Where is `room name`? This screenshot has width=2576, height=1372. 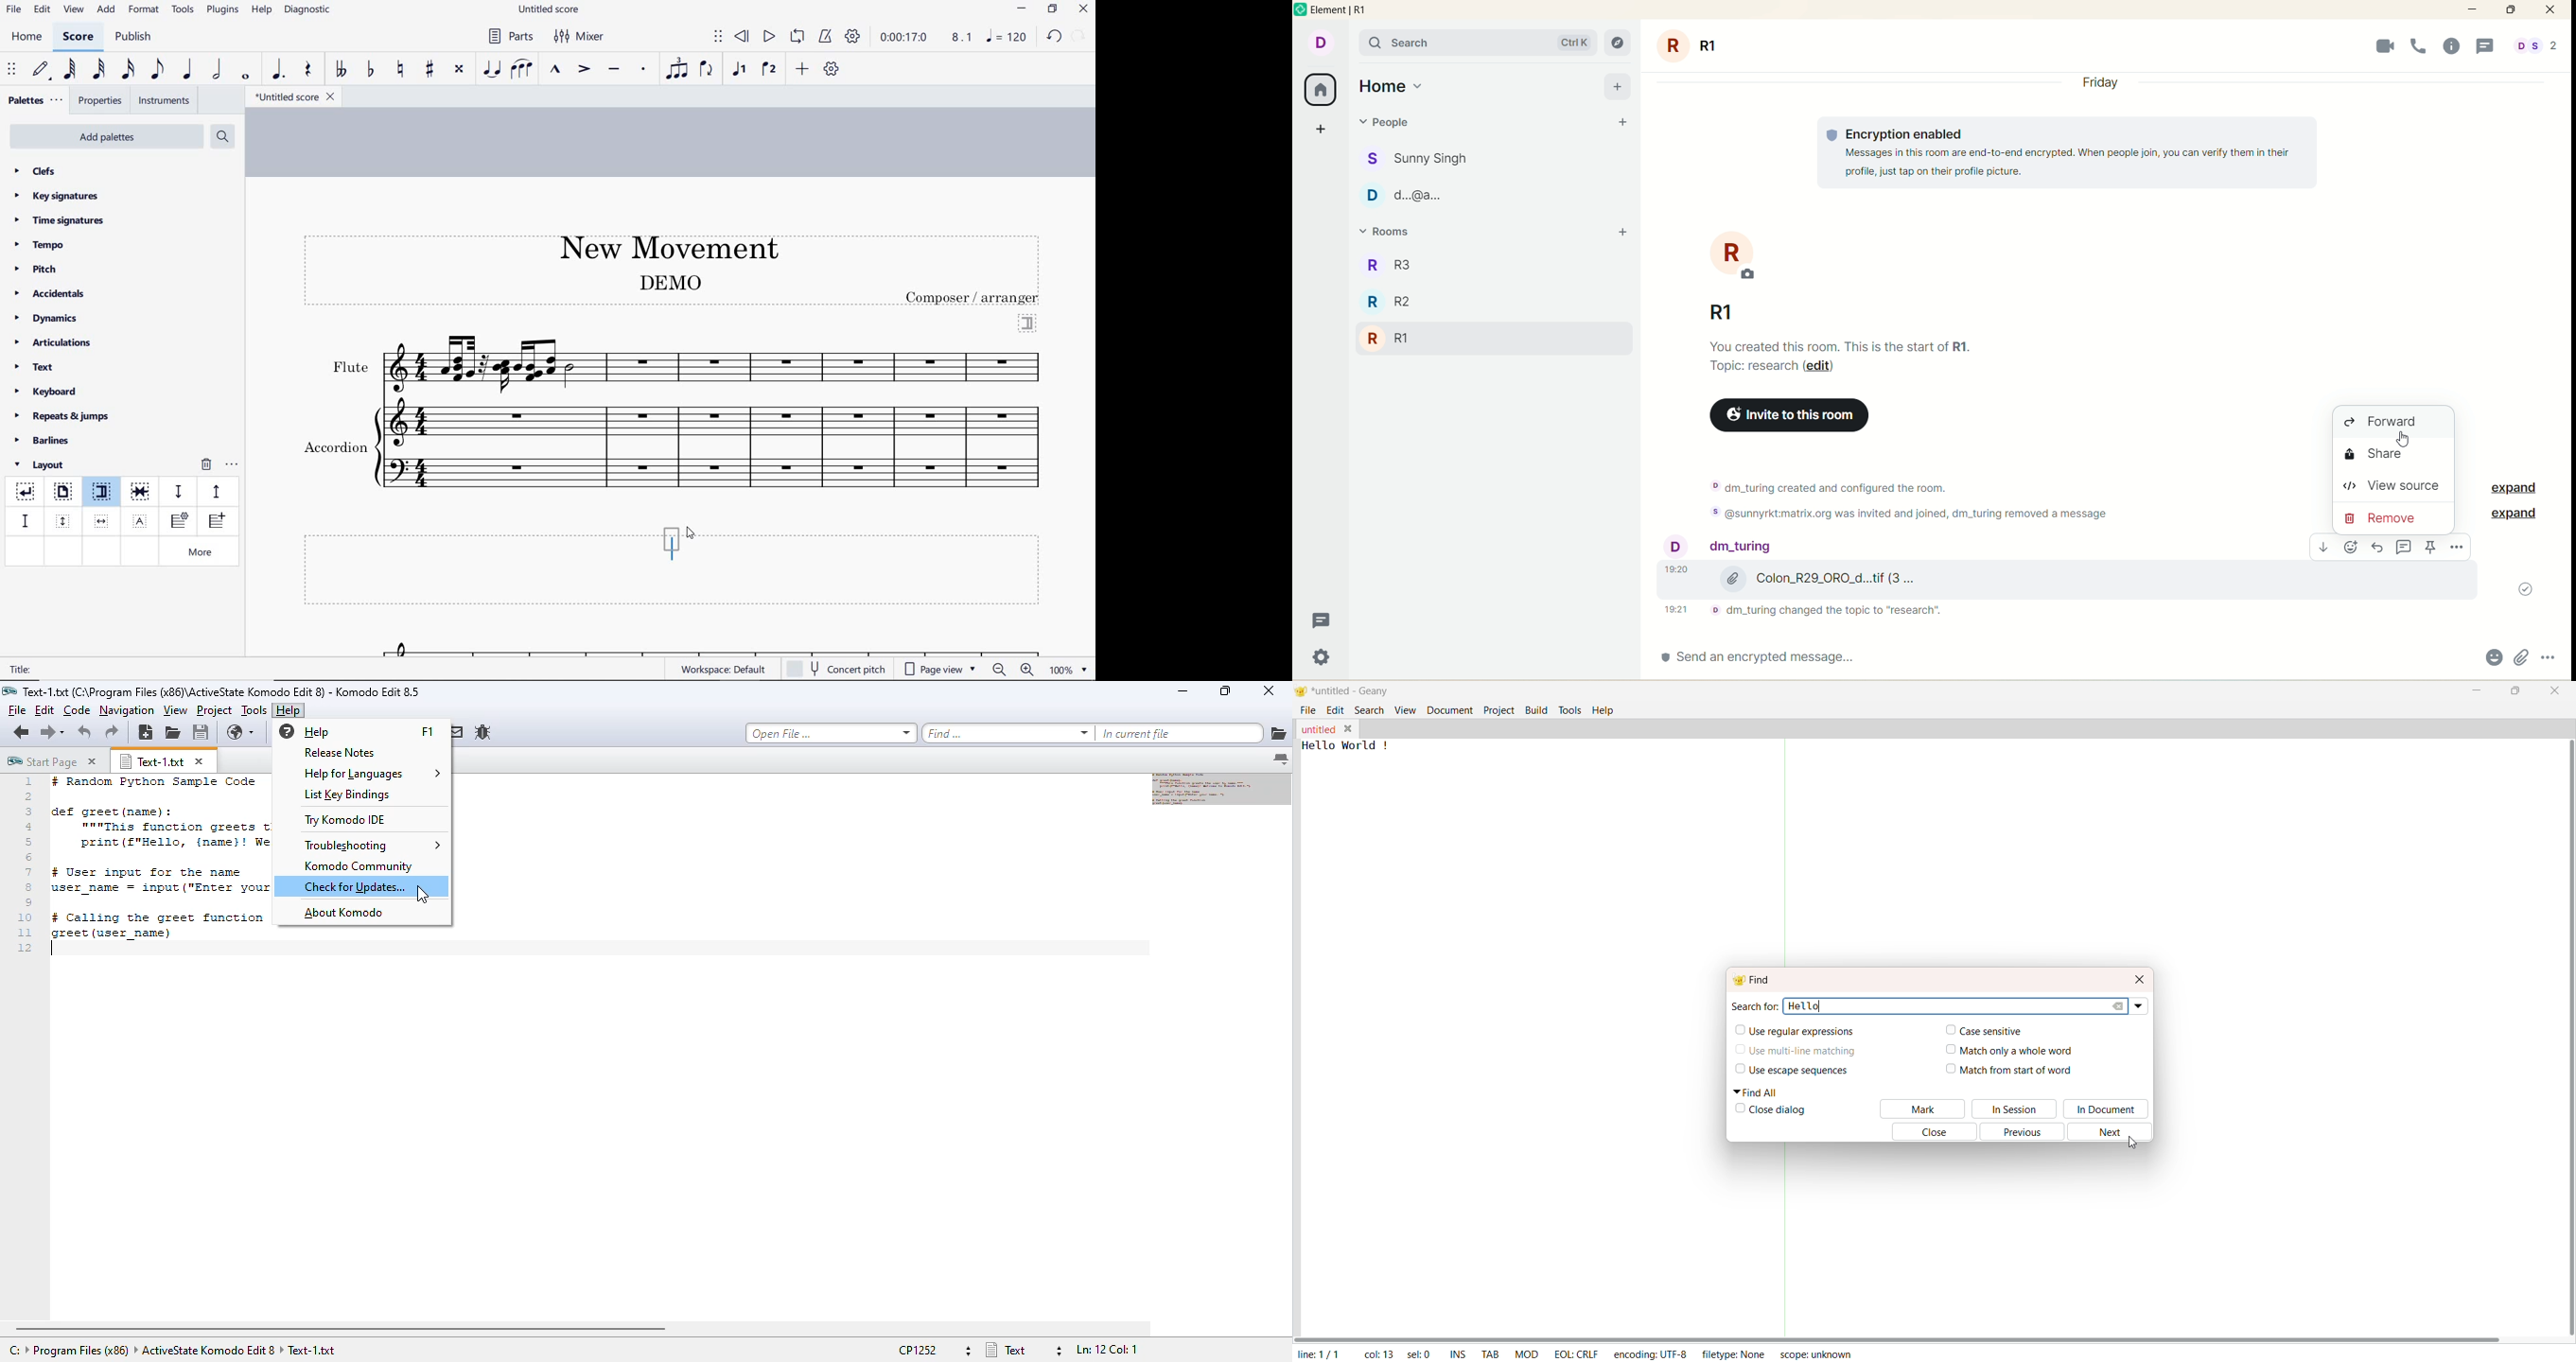
room name is located at coordinates (1702, 45).